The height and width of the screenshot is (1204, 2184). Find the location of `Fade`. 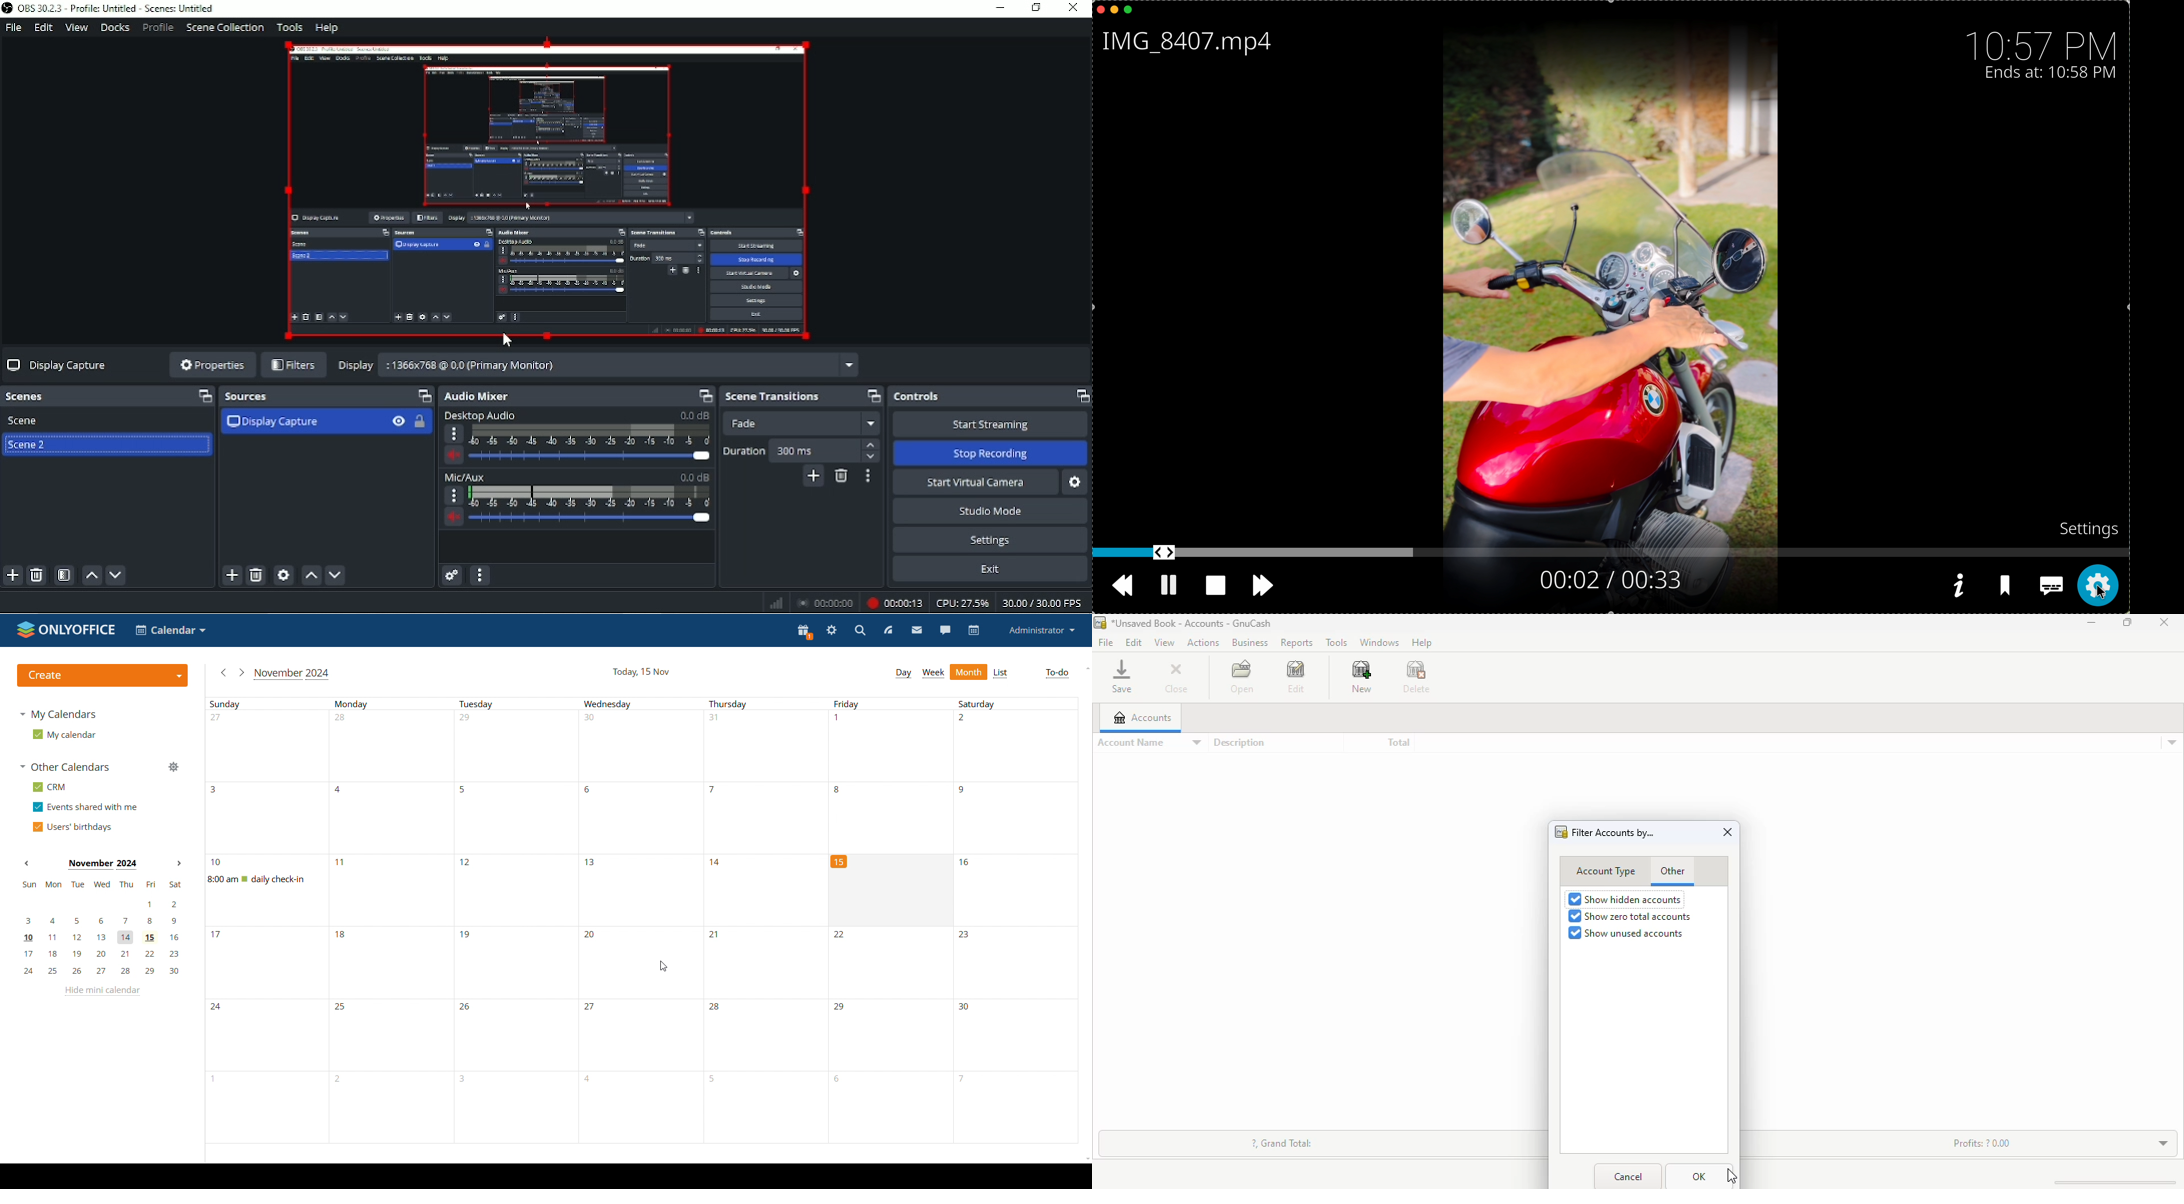

Fade is located at coordinates (805, 424).